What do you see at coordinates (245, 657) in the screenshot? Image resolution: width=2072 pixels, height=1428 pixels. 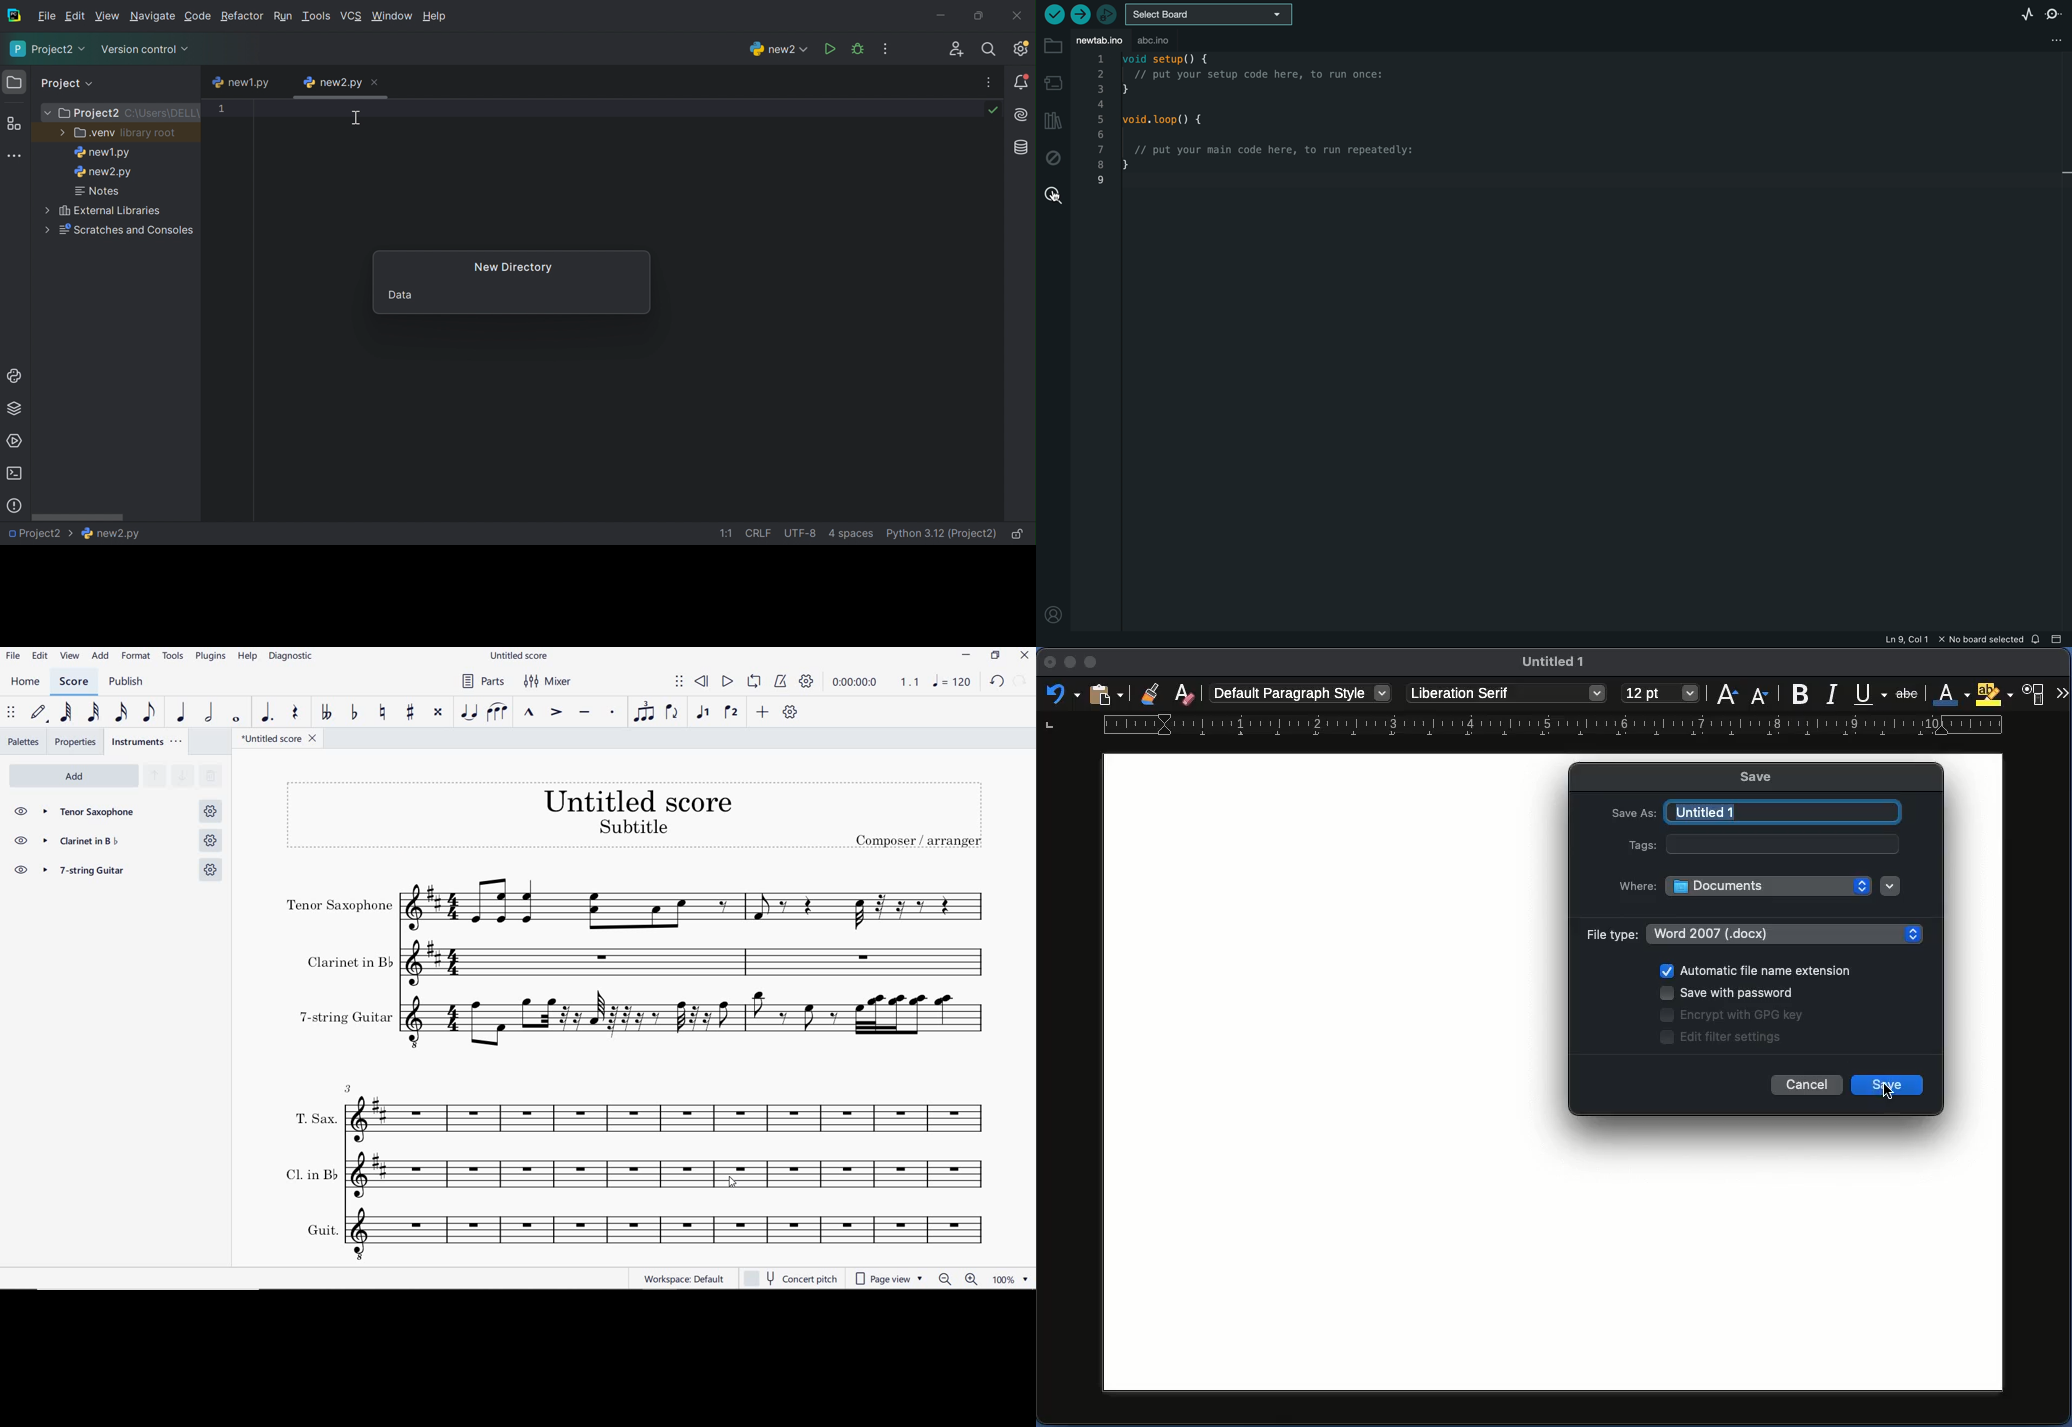 I see `HELP` at bounding box center [245, 657].